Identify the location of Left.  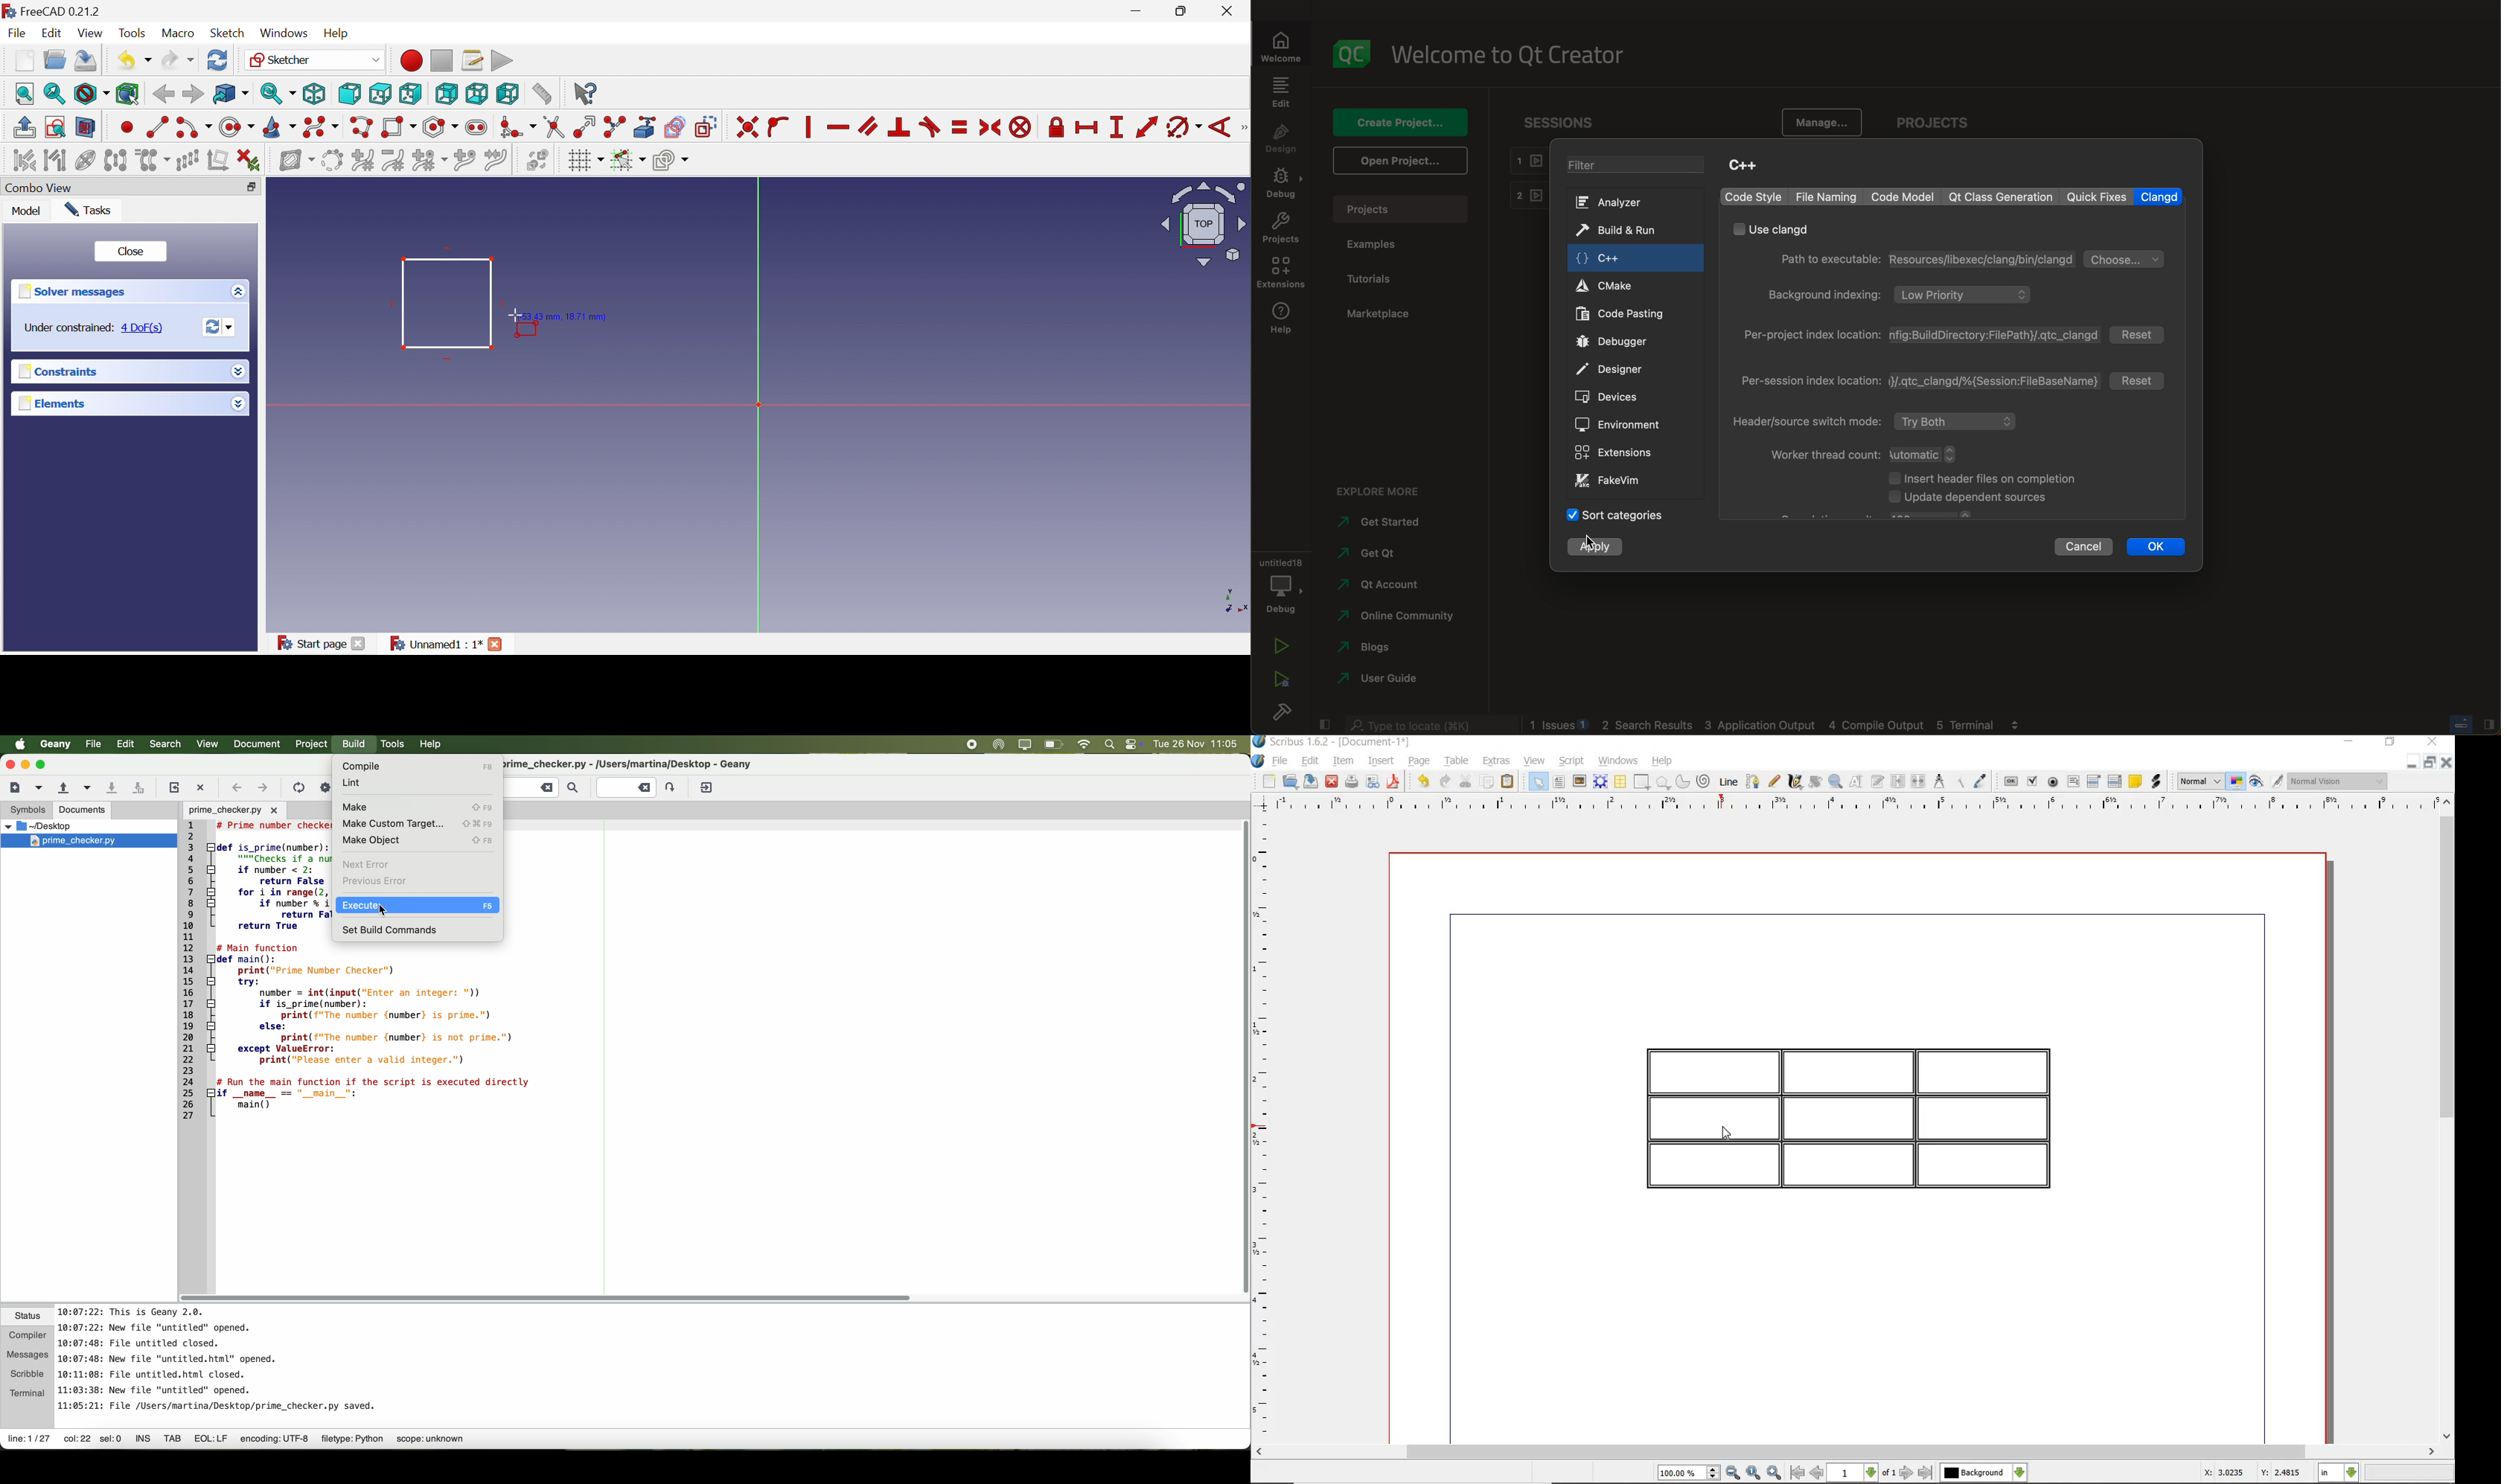
(507, 94).